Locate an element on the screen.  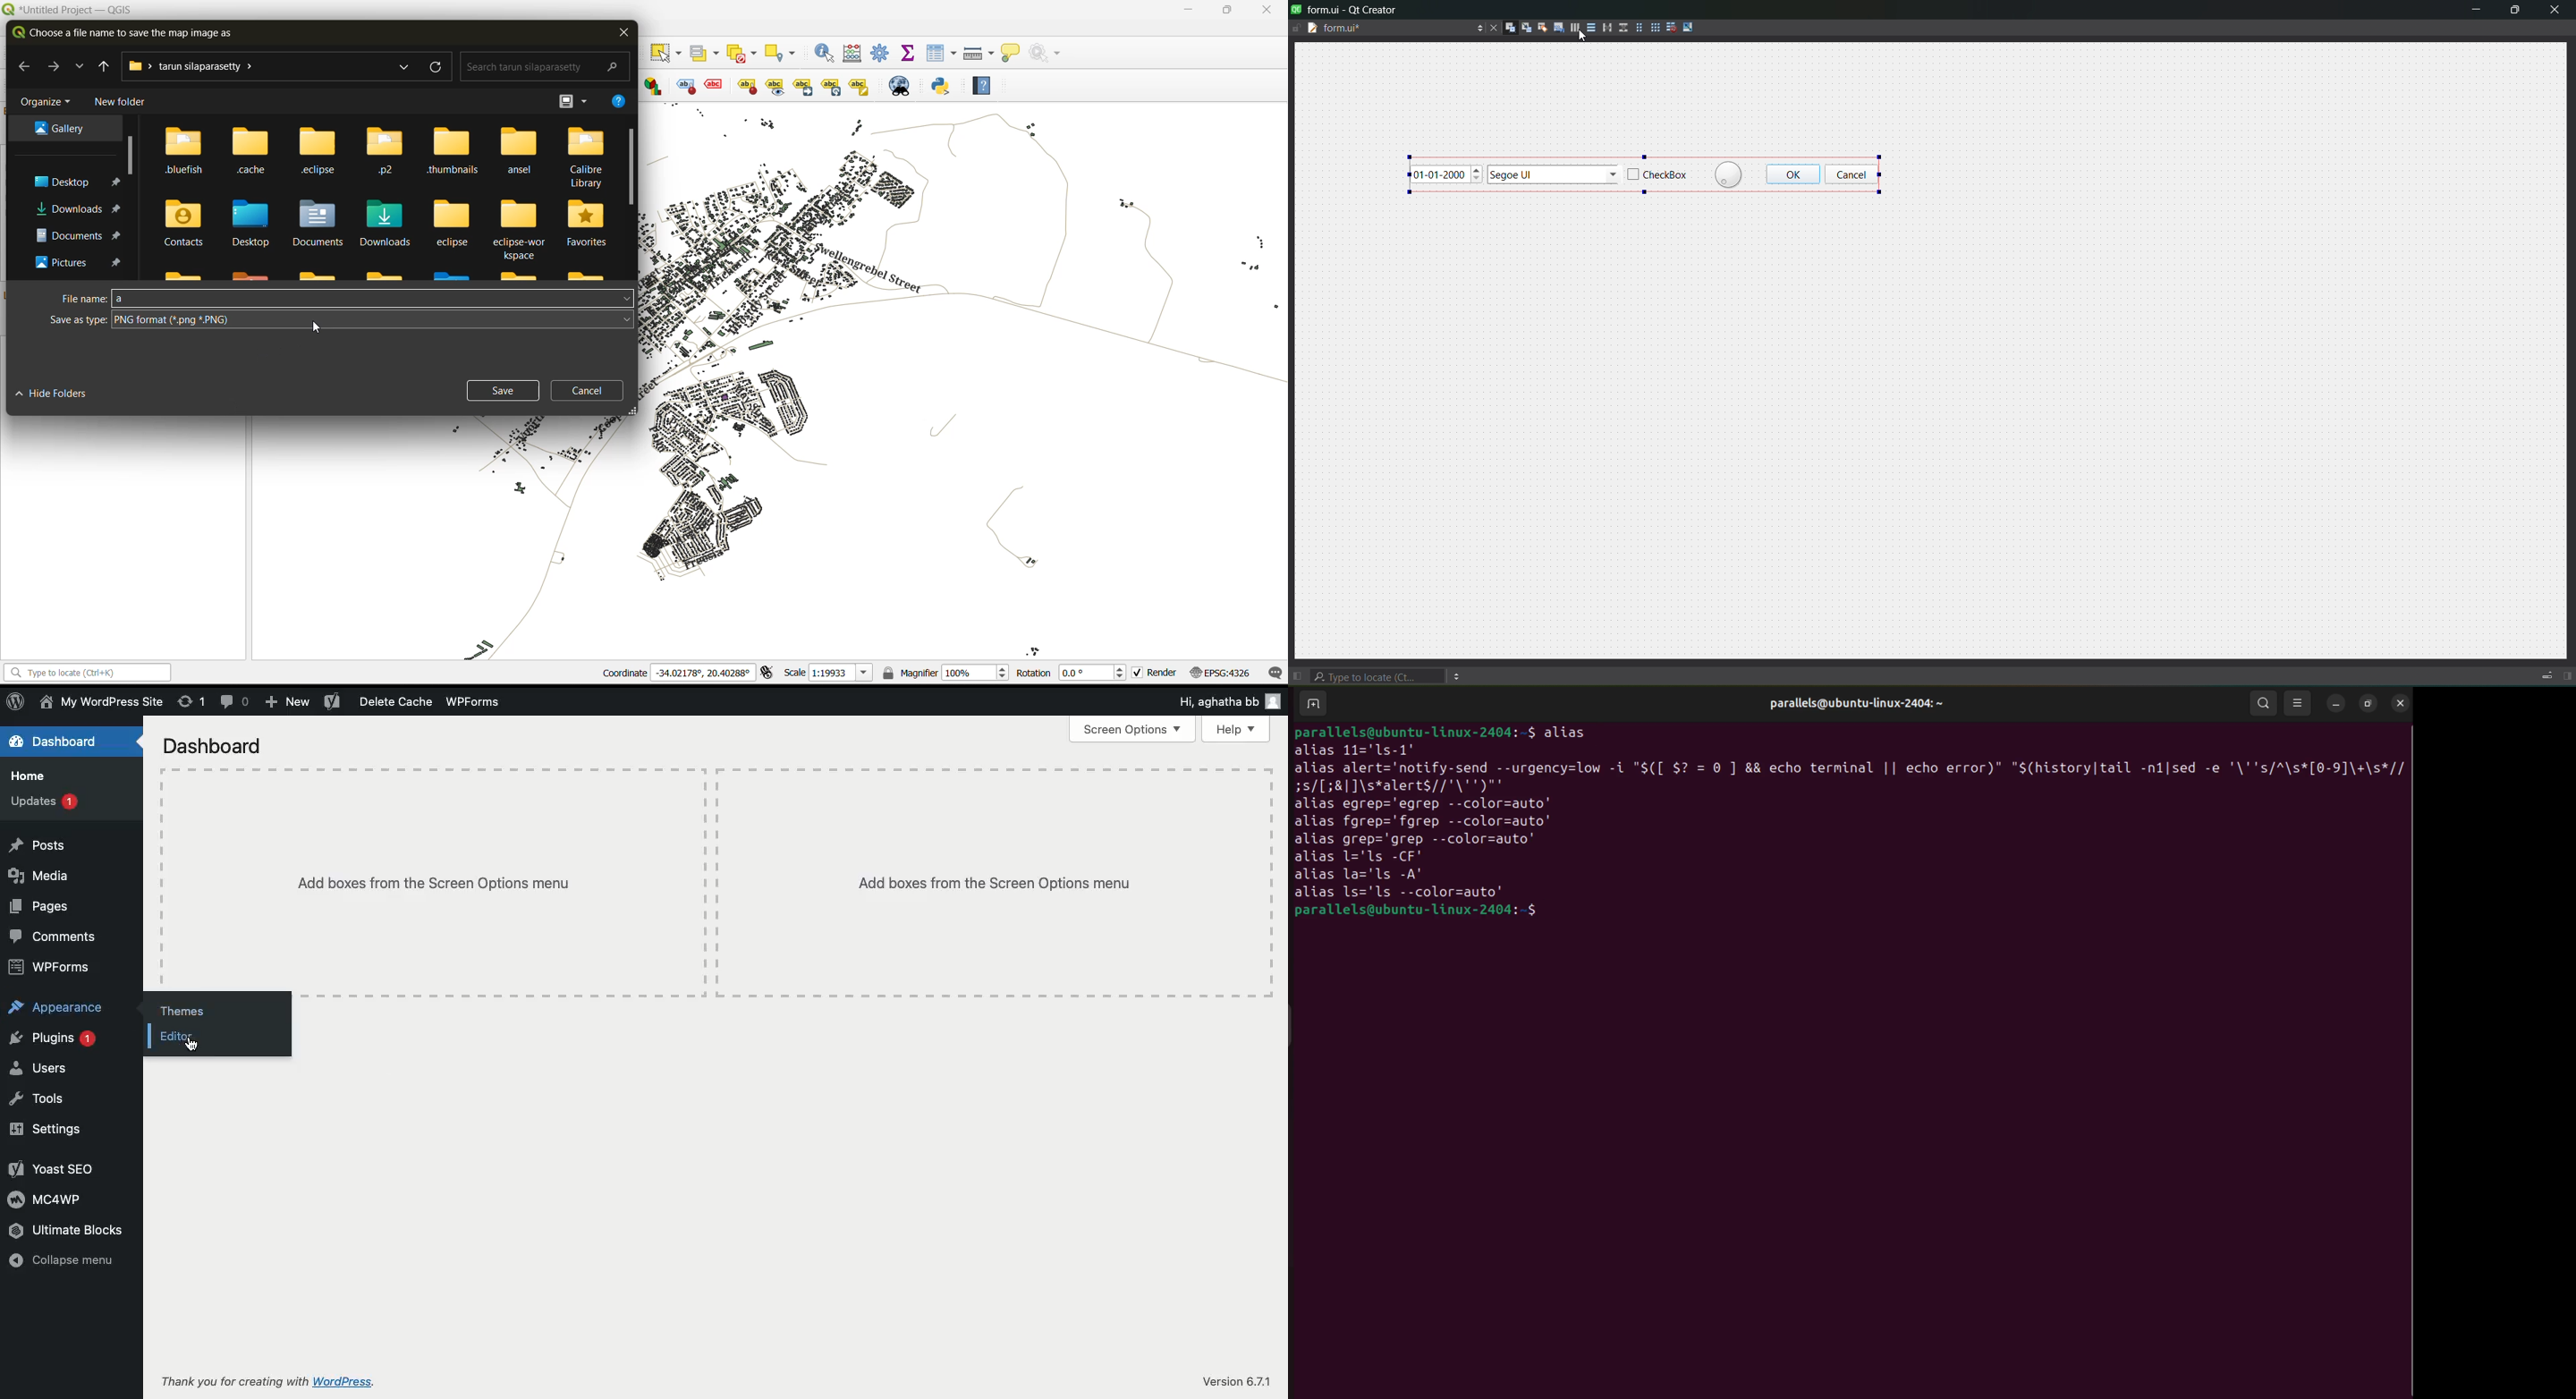
vertical layout is located at coordinates (1590, 28).